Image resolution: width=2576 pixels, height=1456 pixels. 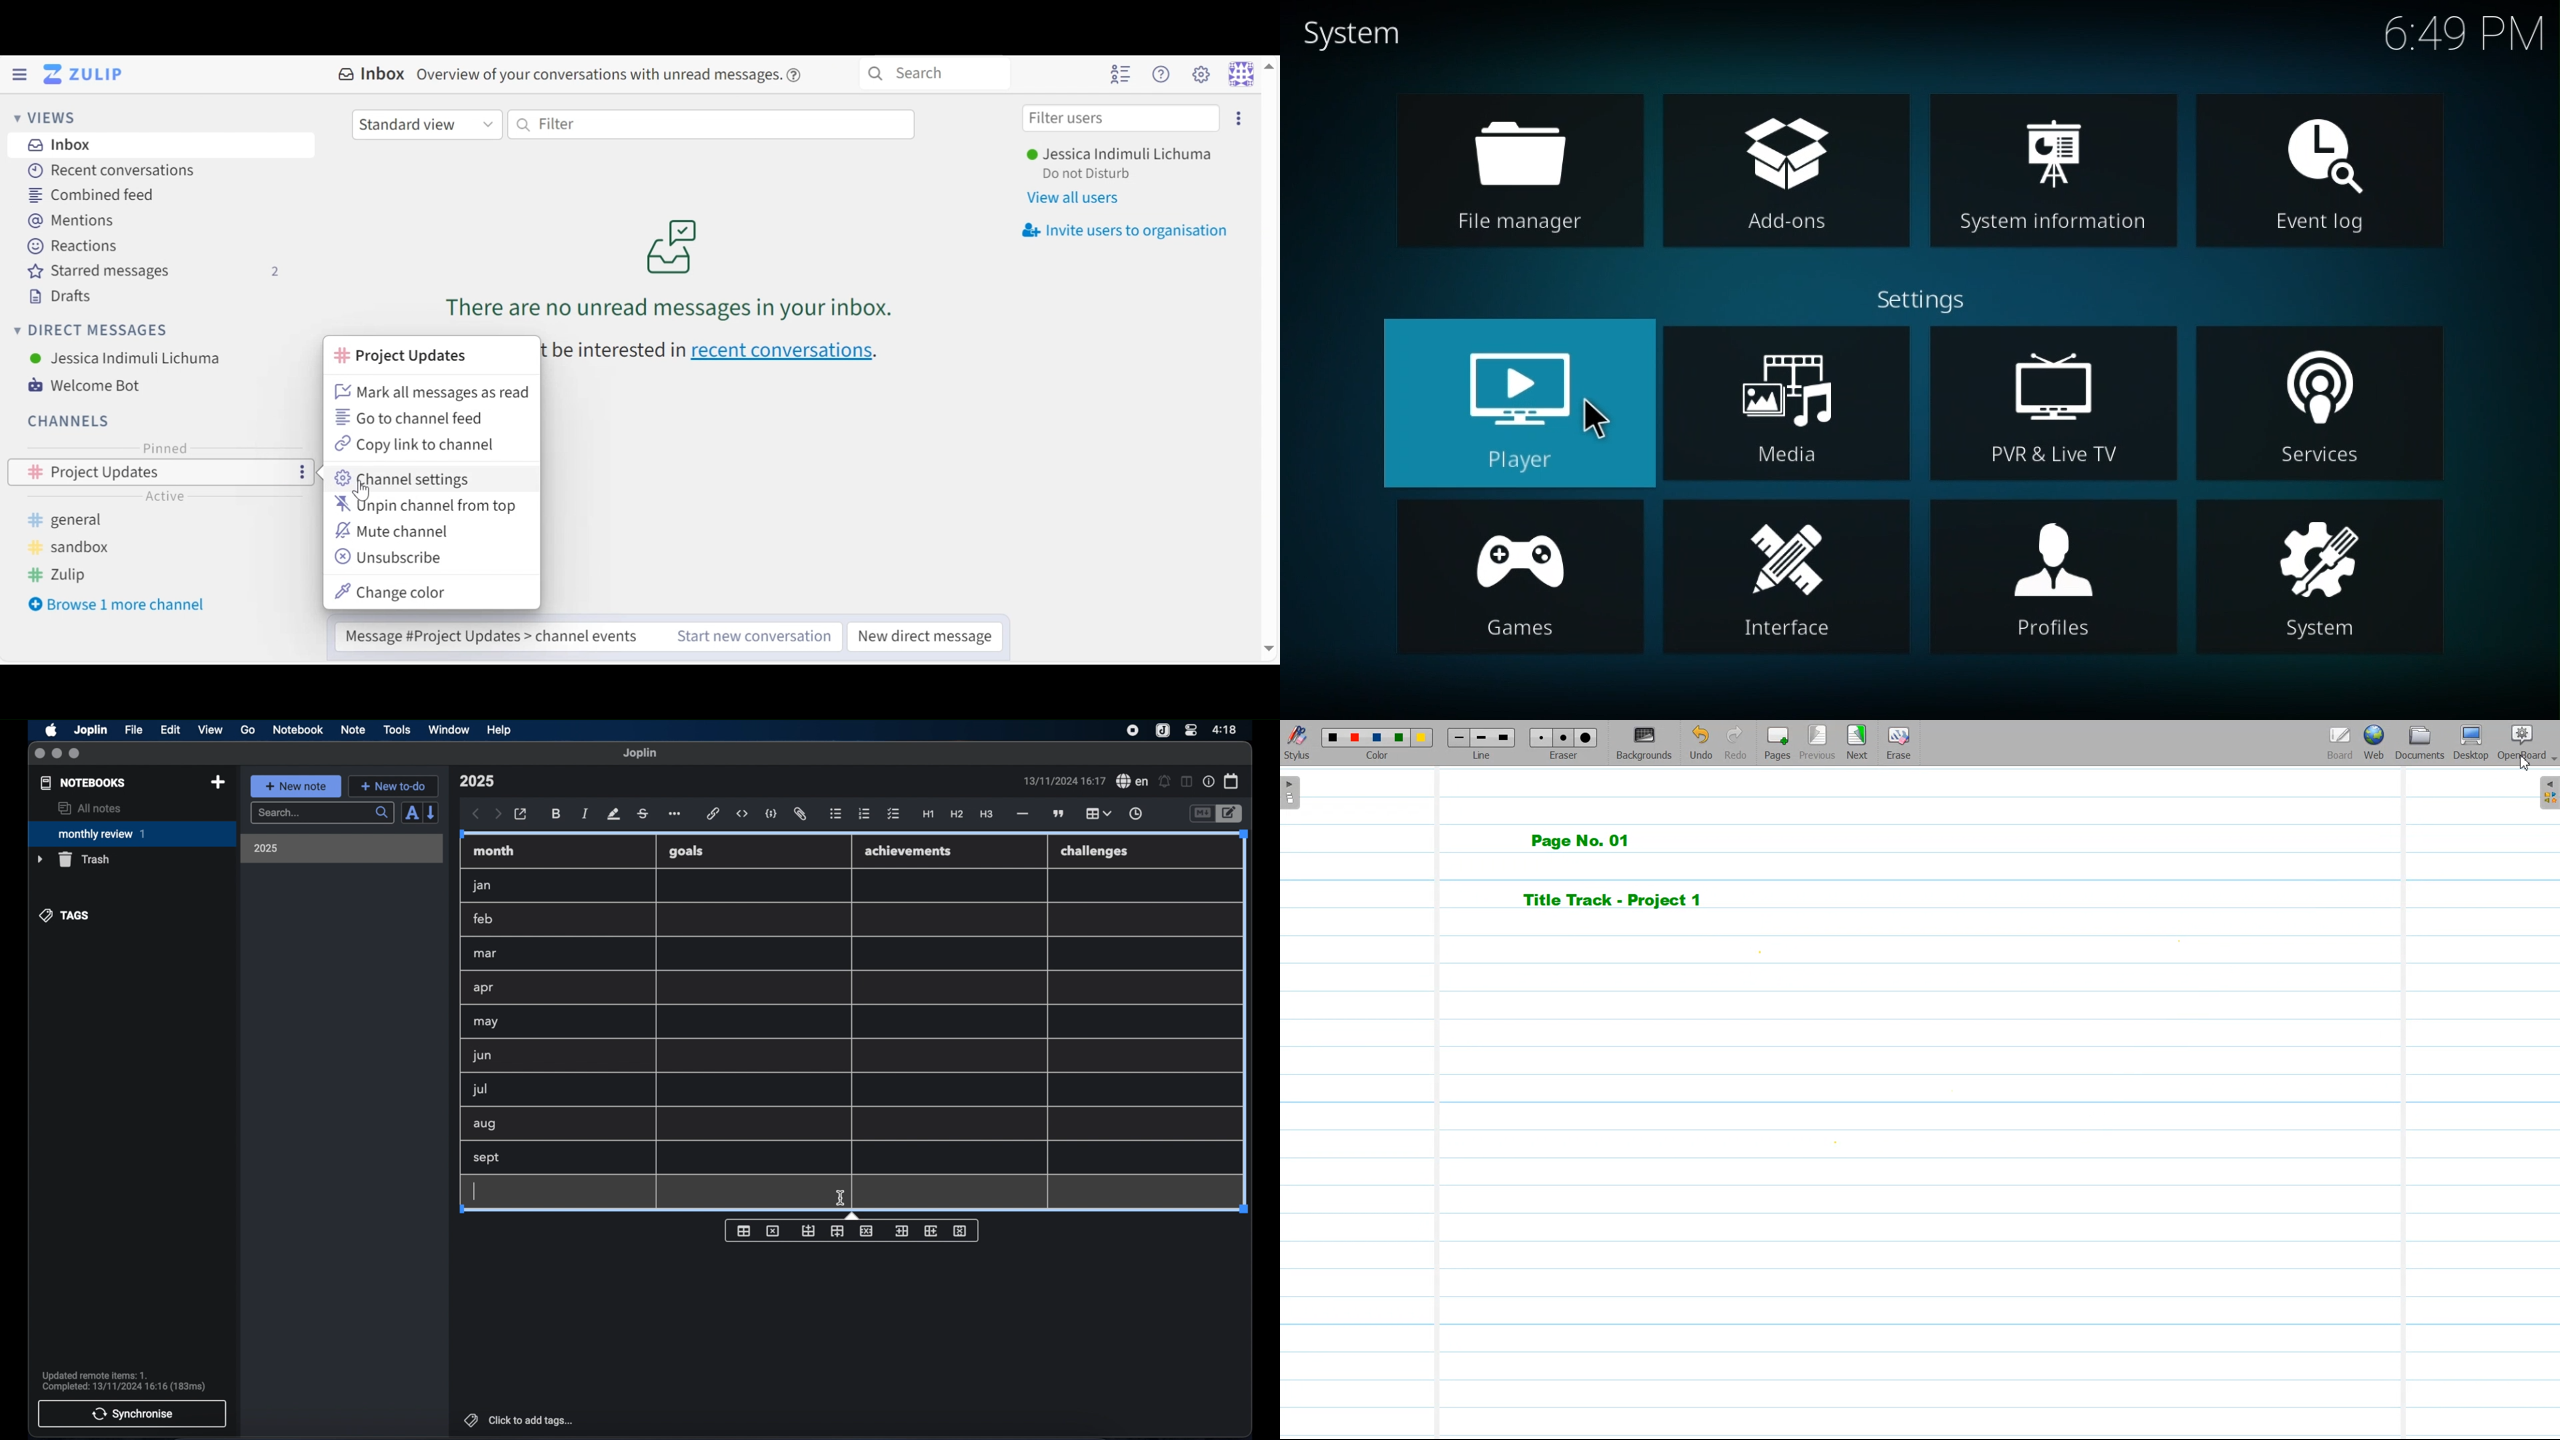 I want to click on numbered list, so click(x=864, y=813).